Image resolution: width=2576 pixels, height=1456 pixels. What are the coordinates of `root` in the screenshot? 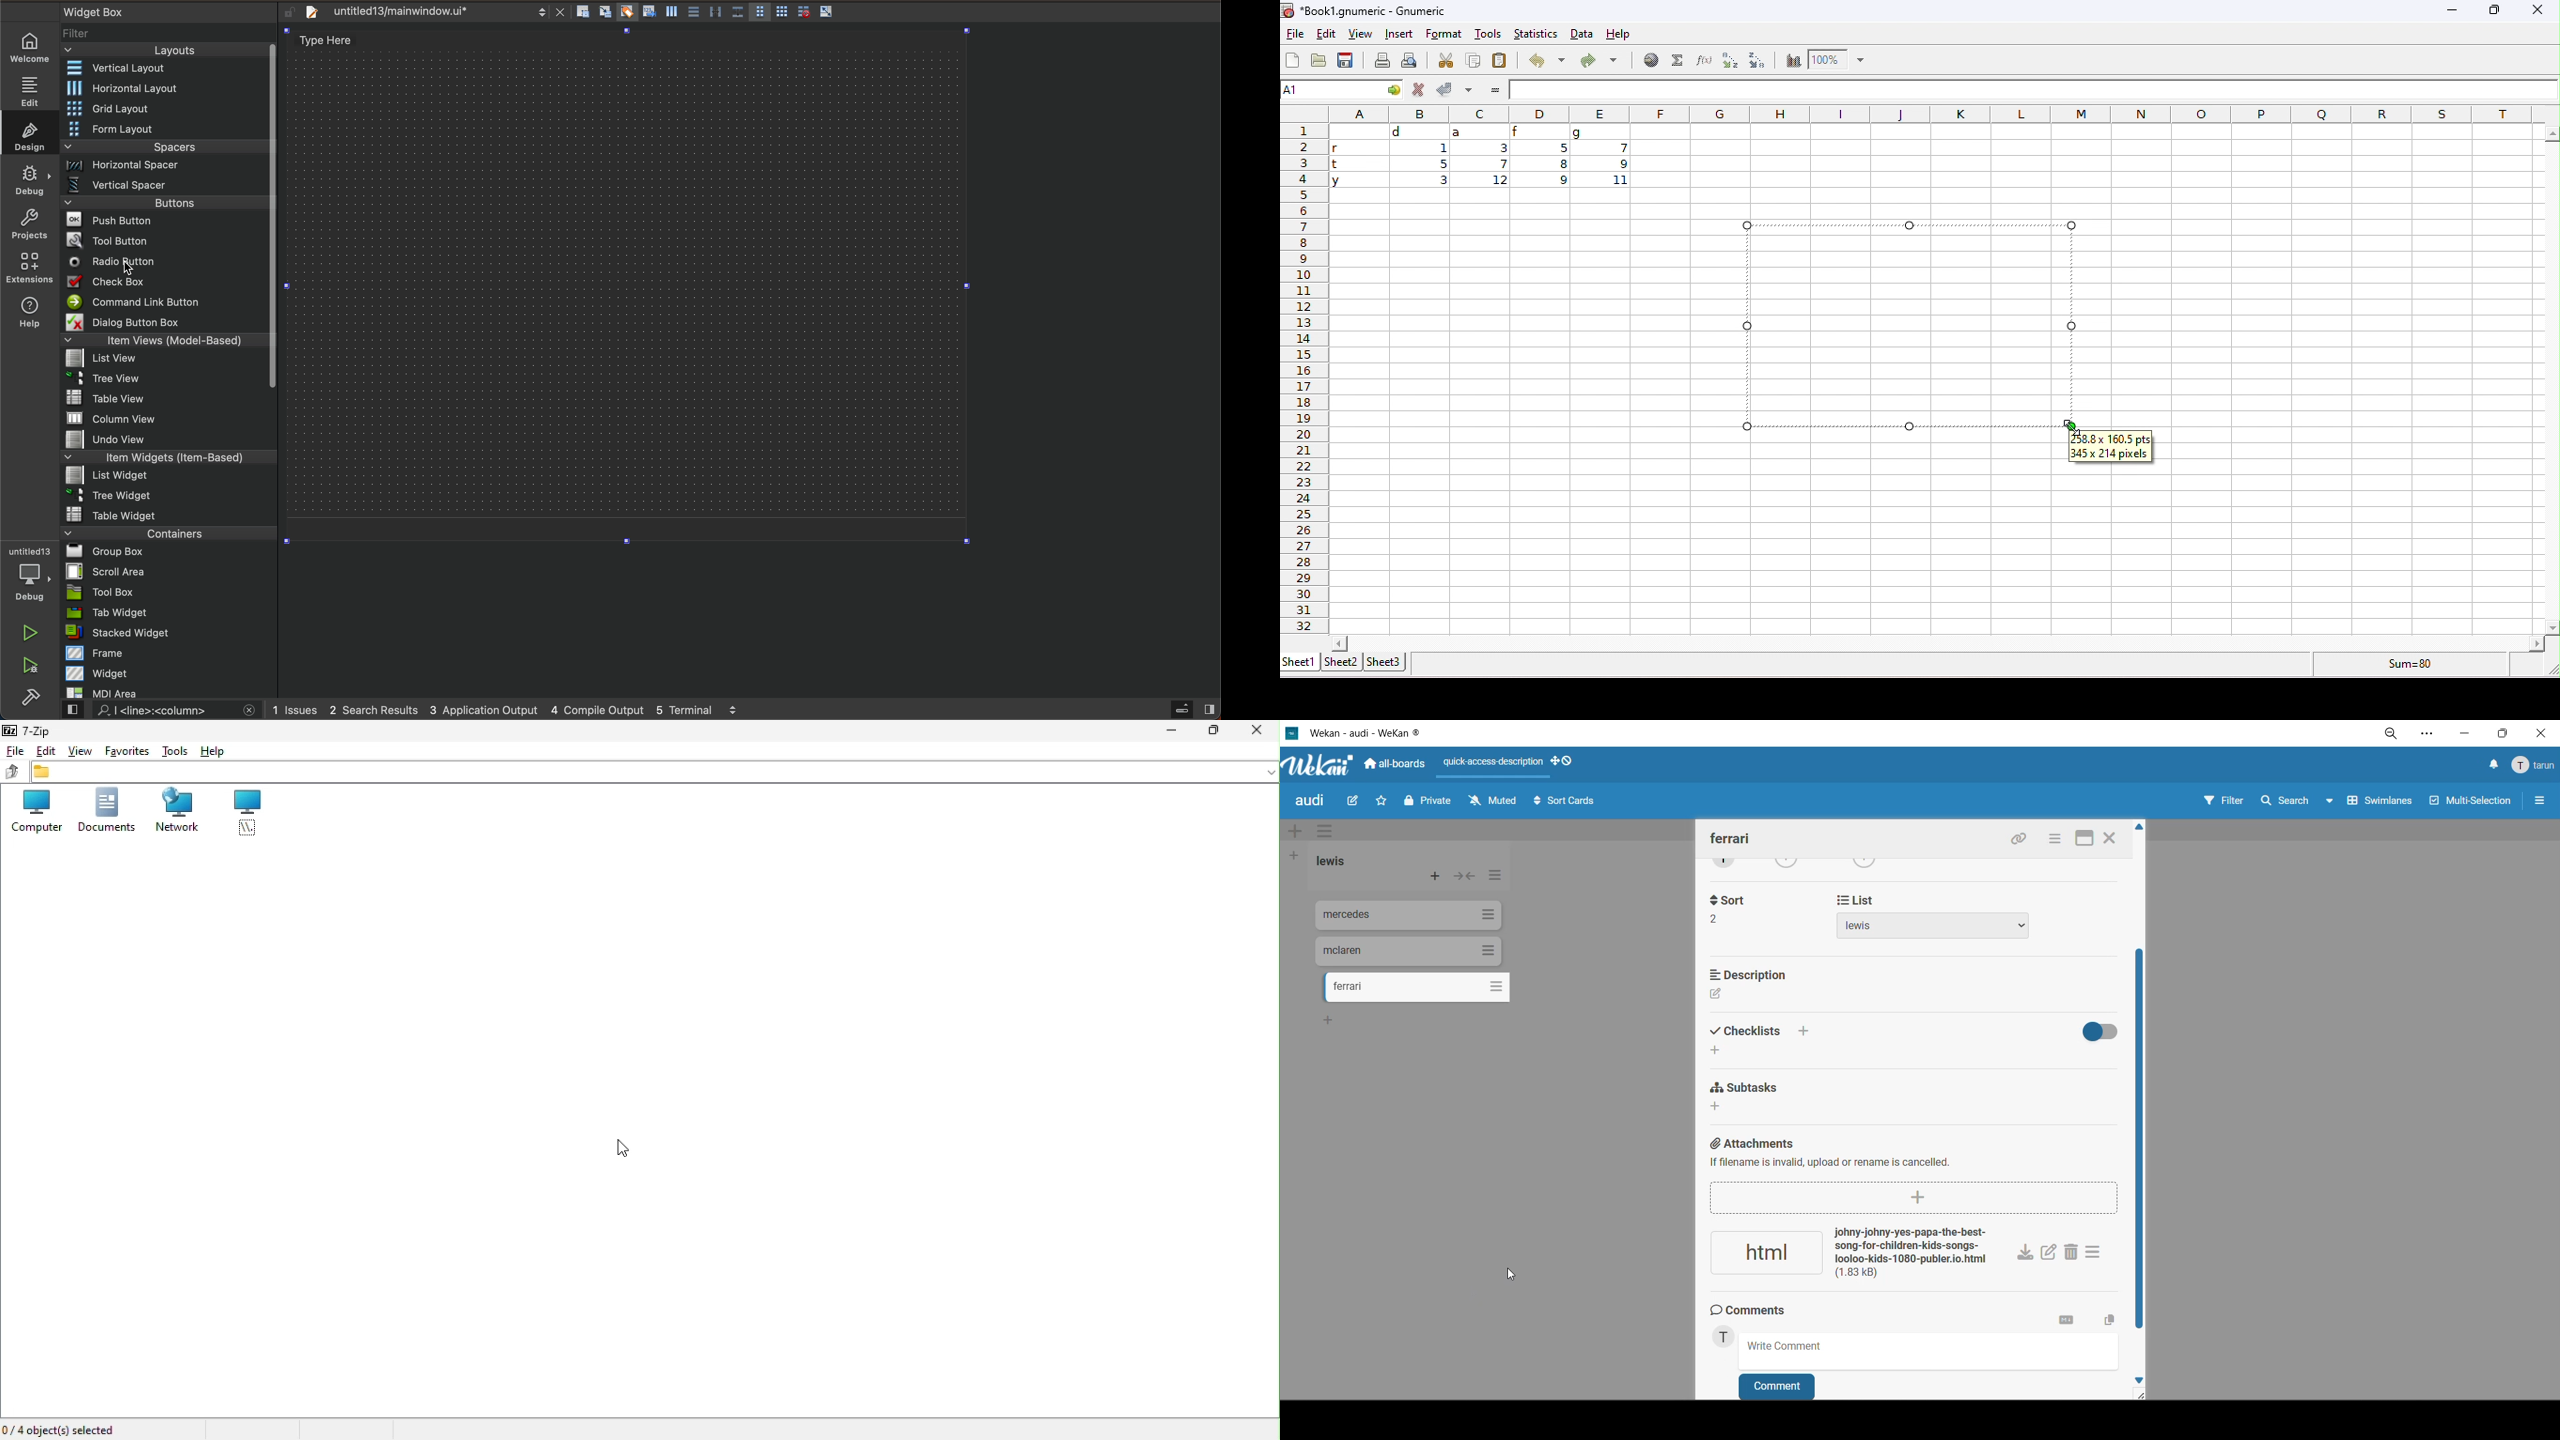 It's located at (241, 812).